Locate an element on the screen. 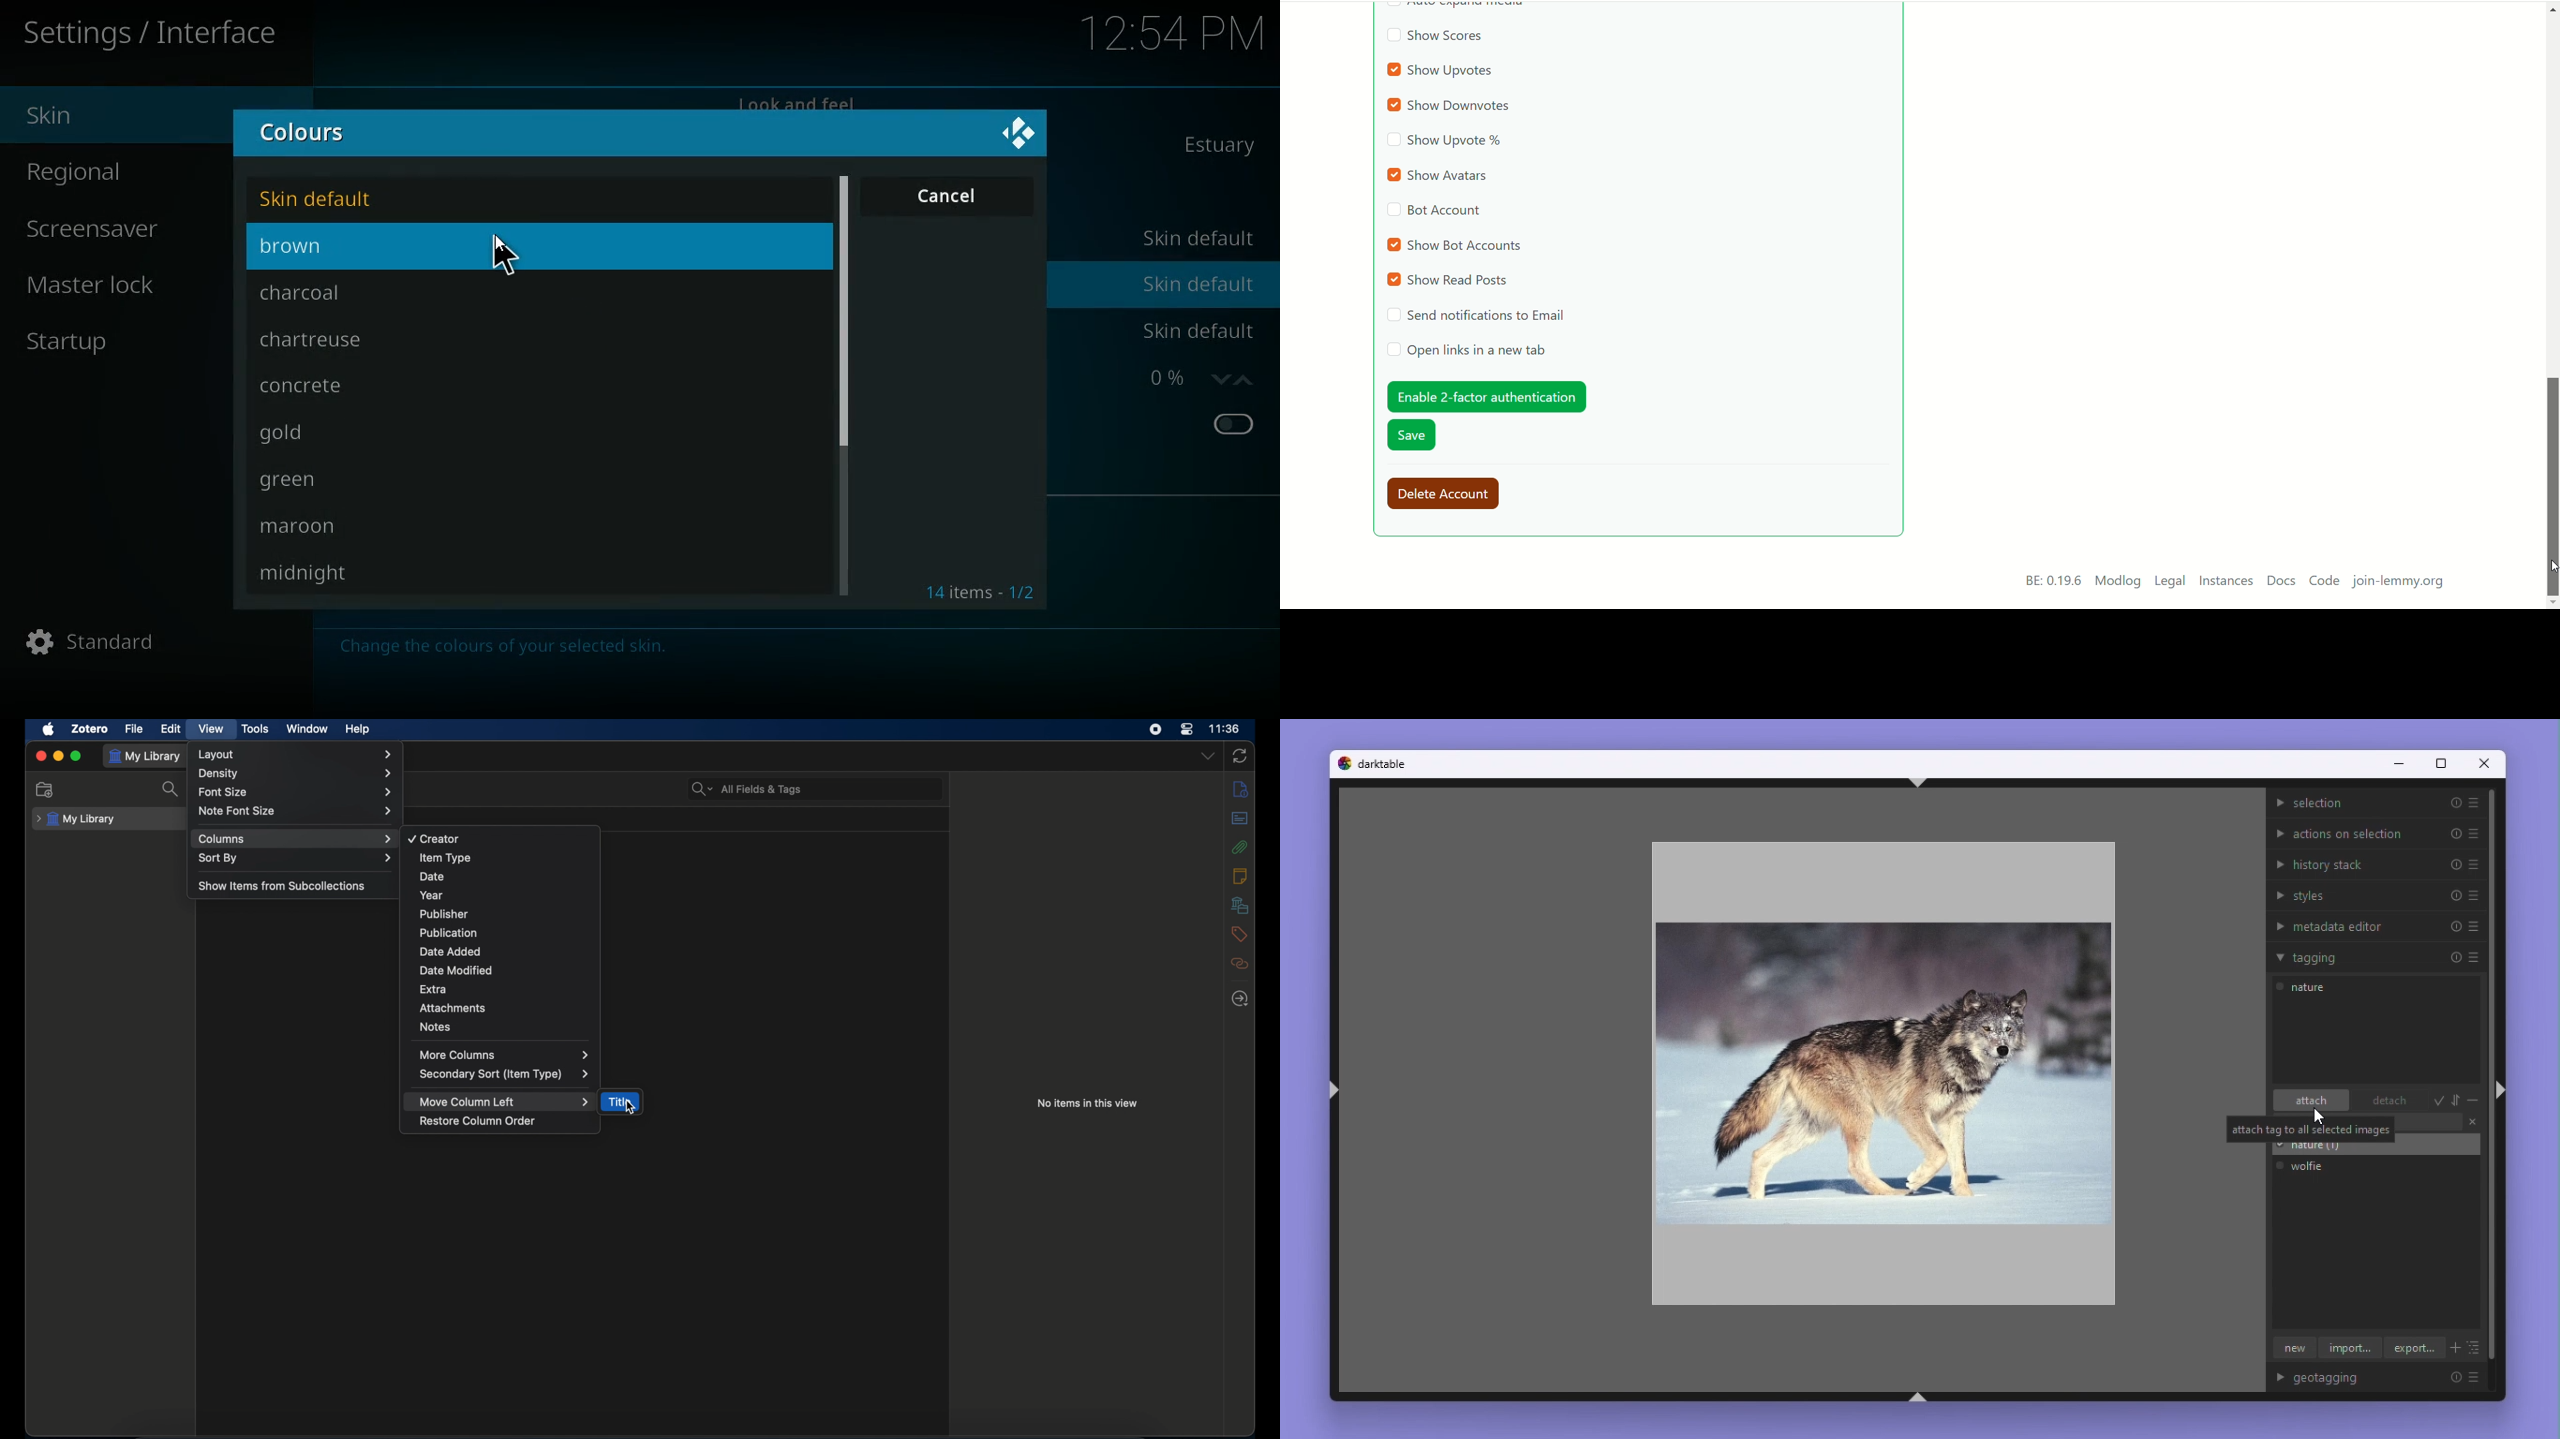 Image resolution: width=2576 pixels, height=1456 pixels. skin default is located at coordinates (1198, 284).